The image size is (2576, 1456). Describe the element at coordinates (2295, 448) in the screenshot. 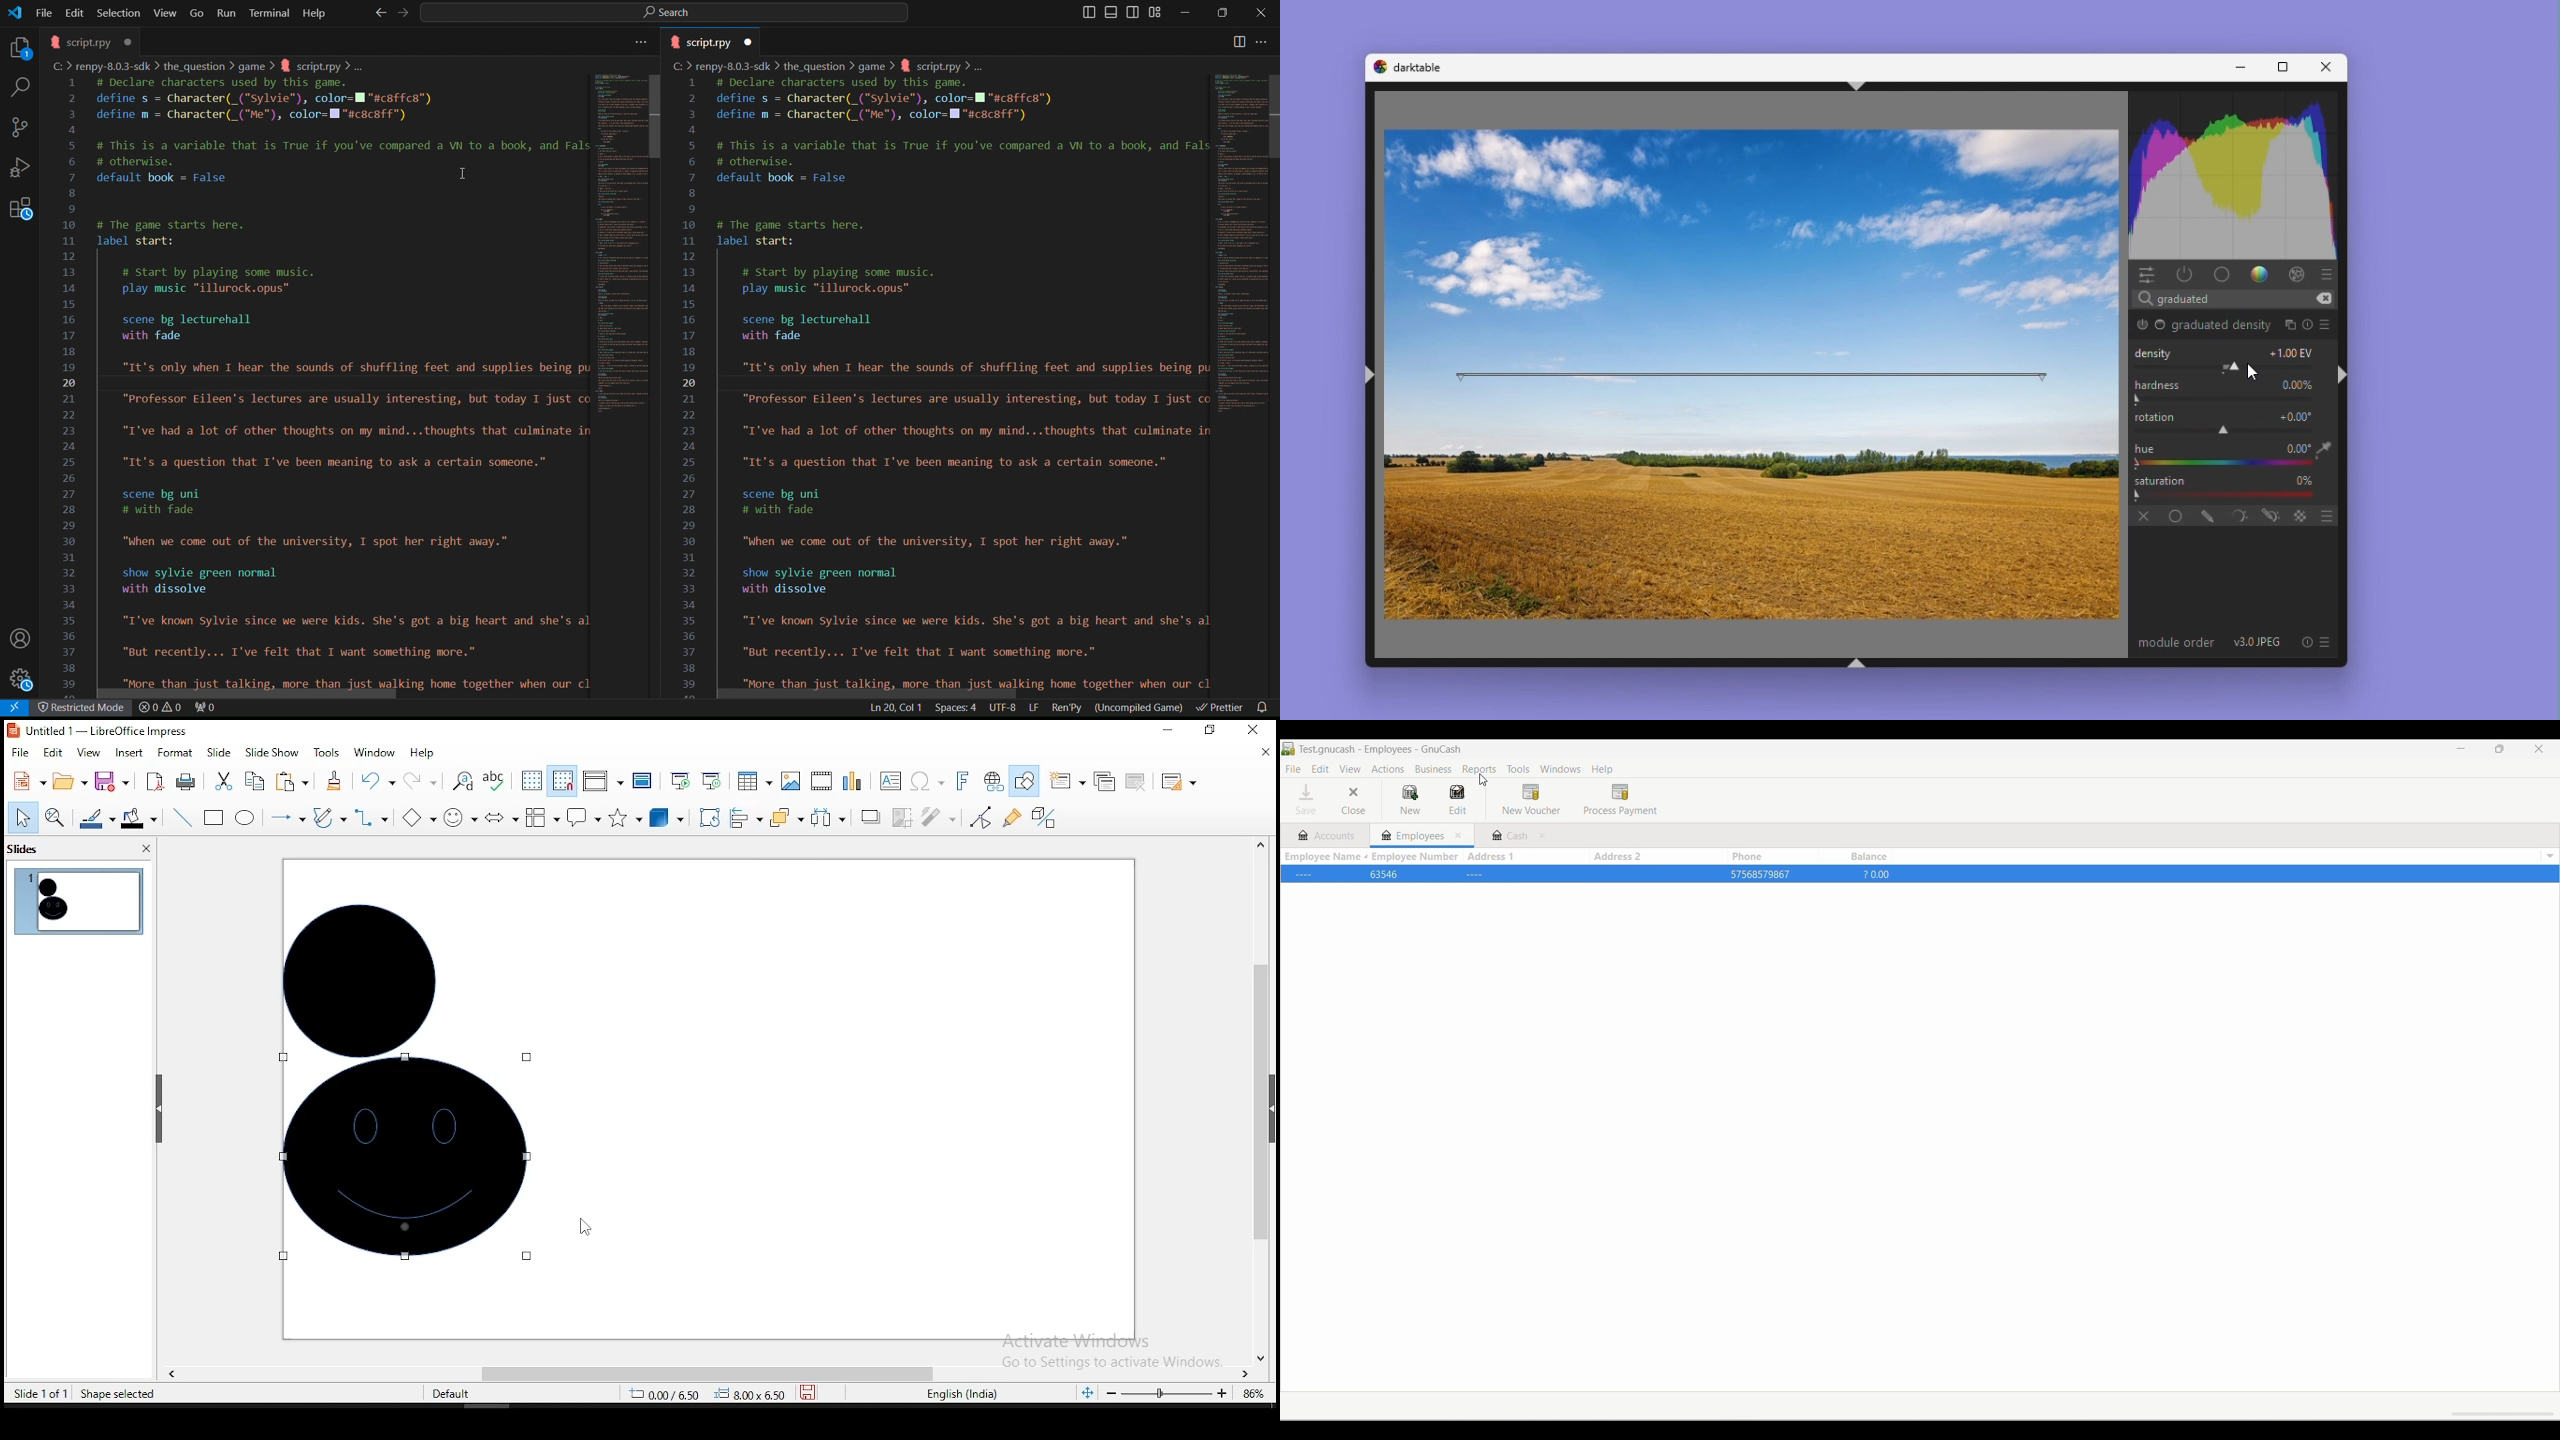

I see `+0.00` at that location.